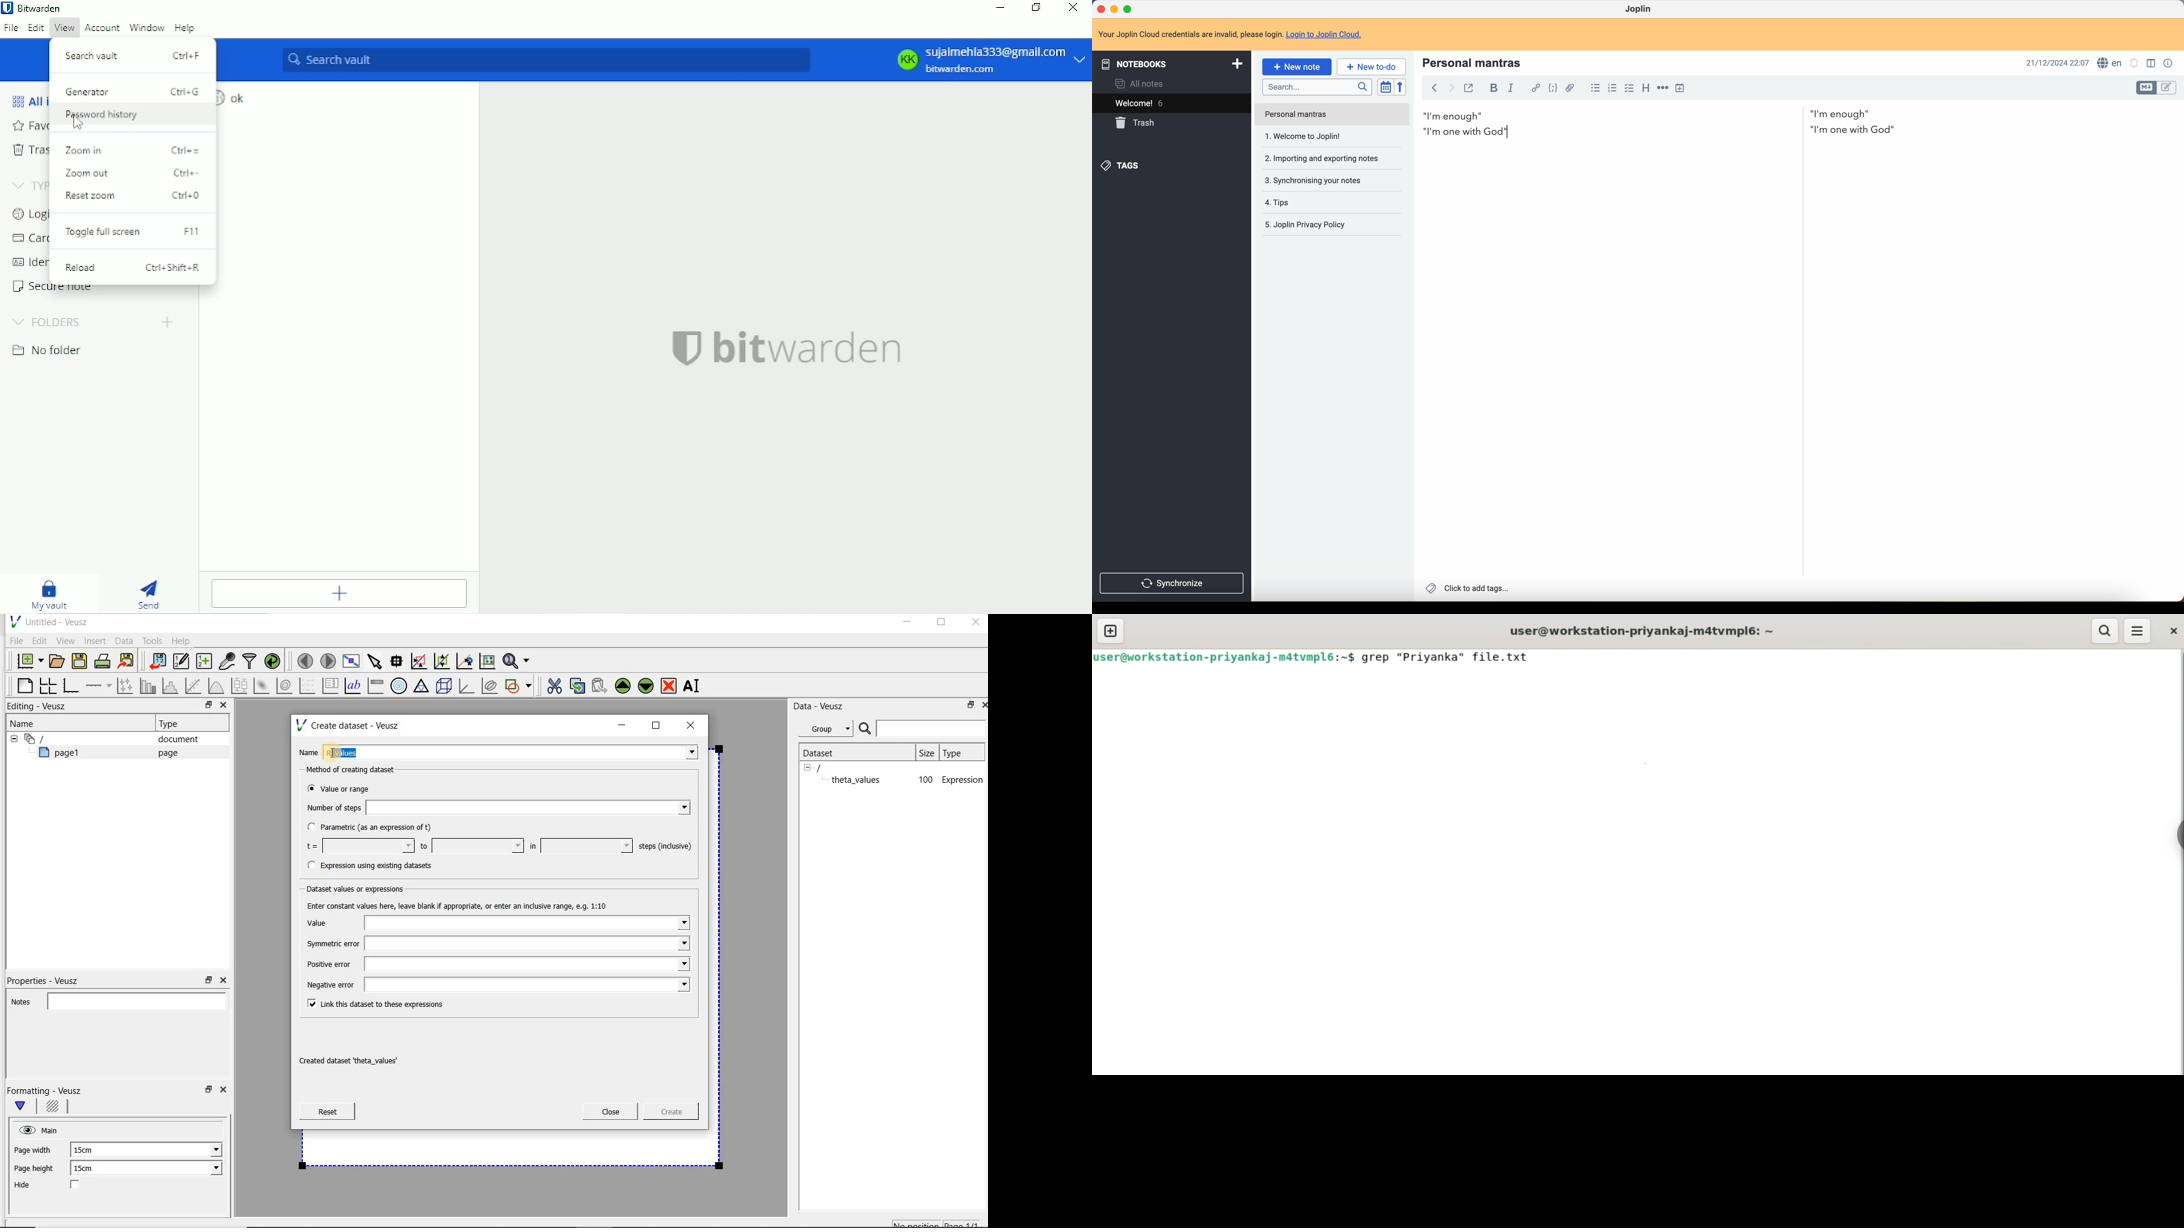  Describe the element at coordinates (1801, 276) in the screenshot. I see `scroll bar` at that location.